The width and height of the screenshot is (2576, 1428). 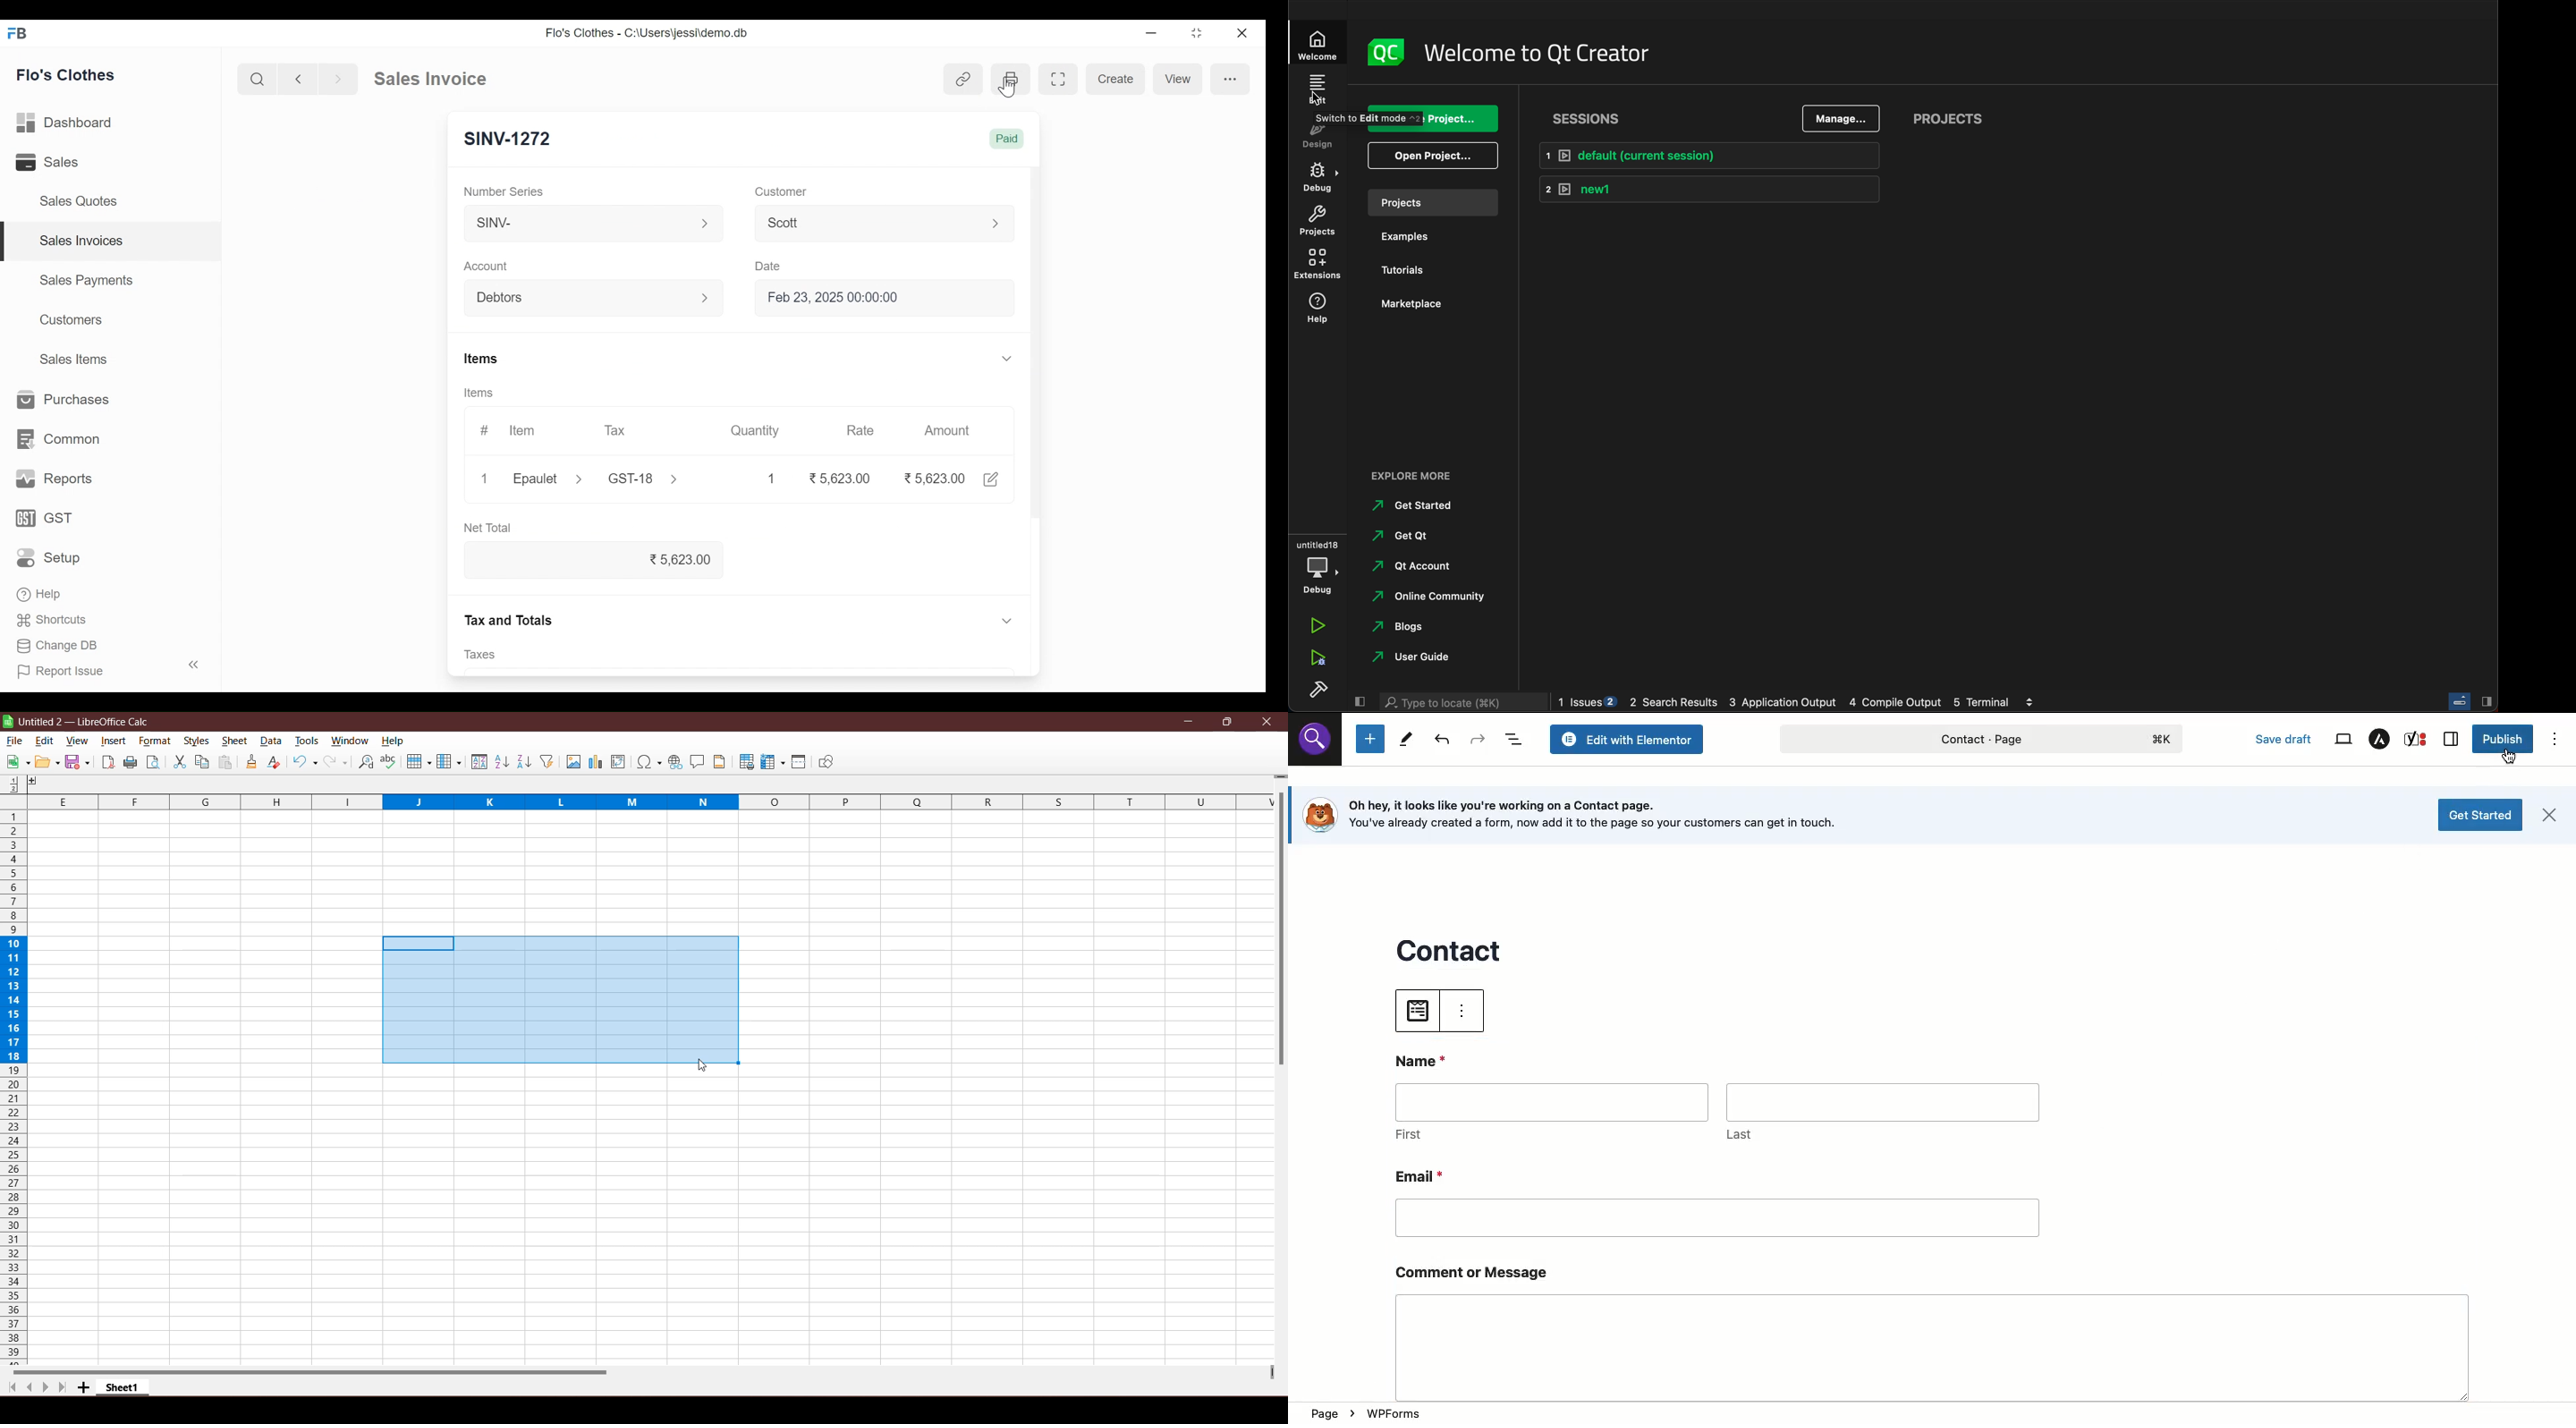 What do you see at coordinates (997, 223) in the screenshot?
I see `Expand` at bounding box center [997, 223].